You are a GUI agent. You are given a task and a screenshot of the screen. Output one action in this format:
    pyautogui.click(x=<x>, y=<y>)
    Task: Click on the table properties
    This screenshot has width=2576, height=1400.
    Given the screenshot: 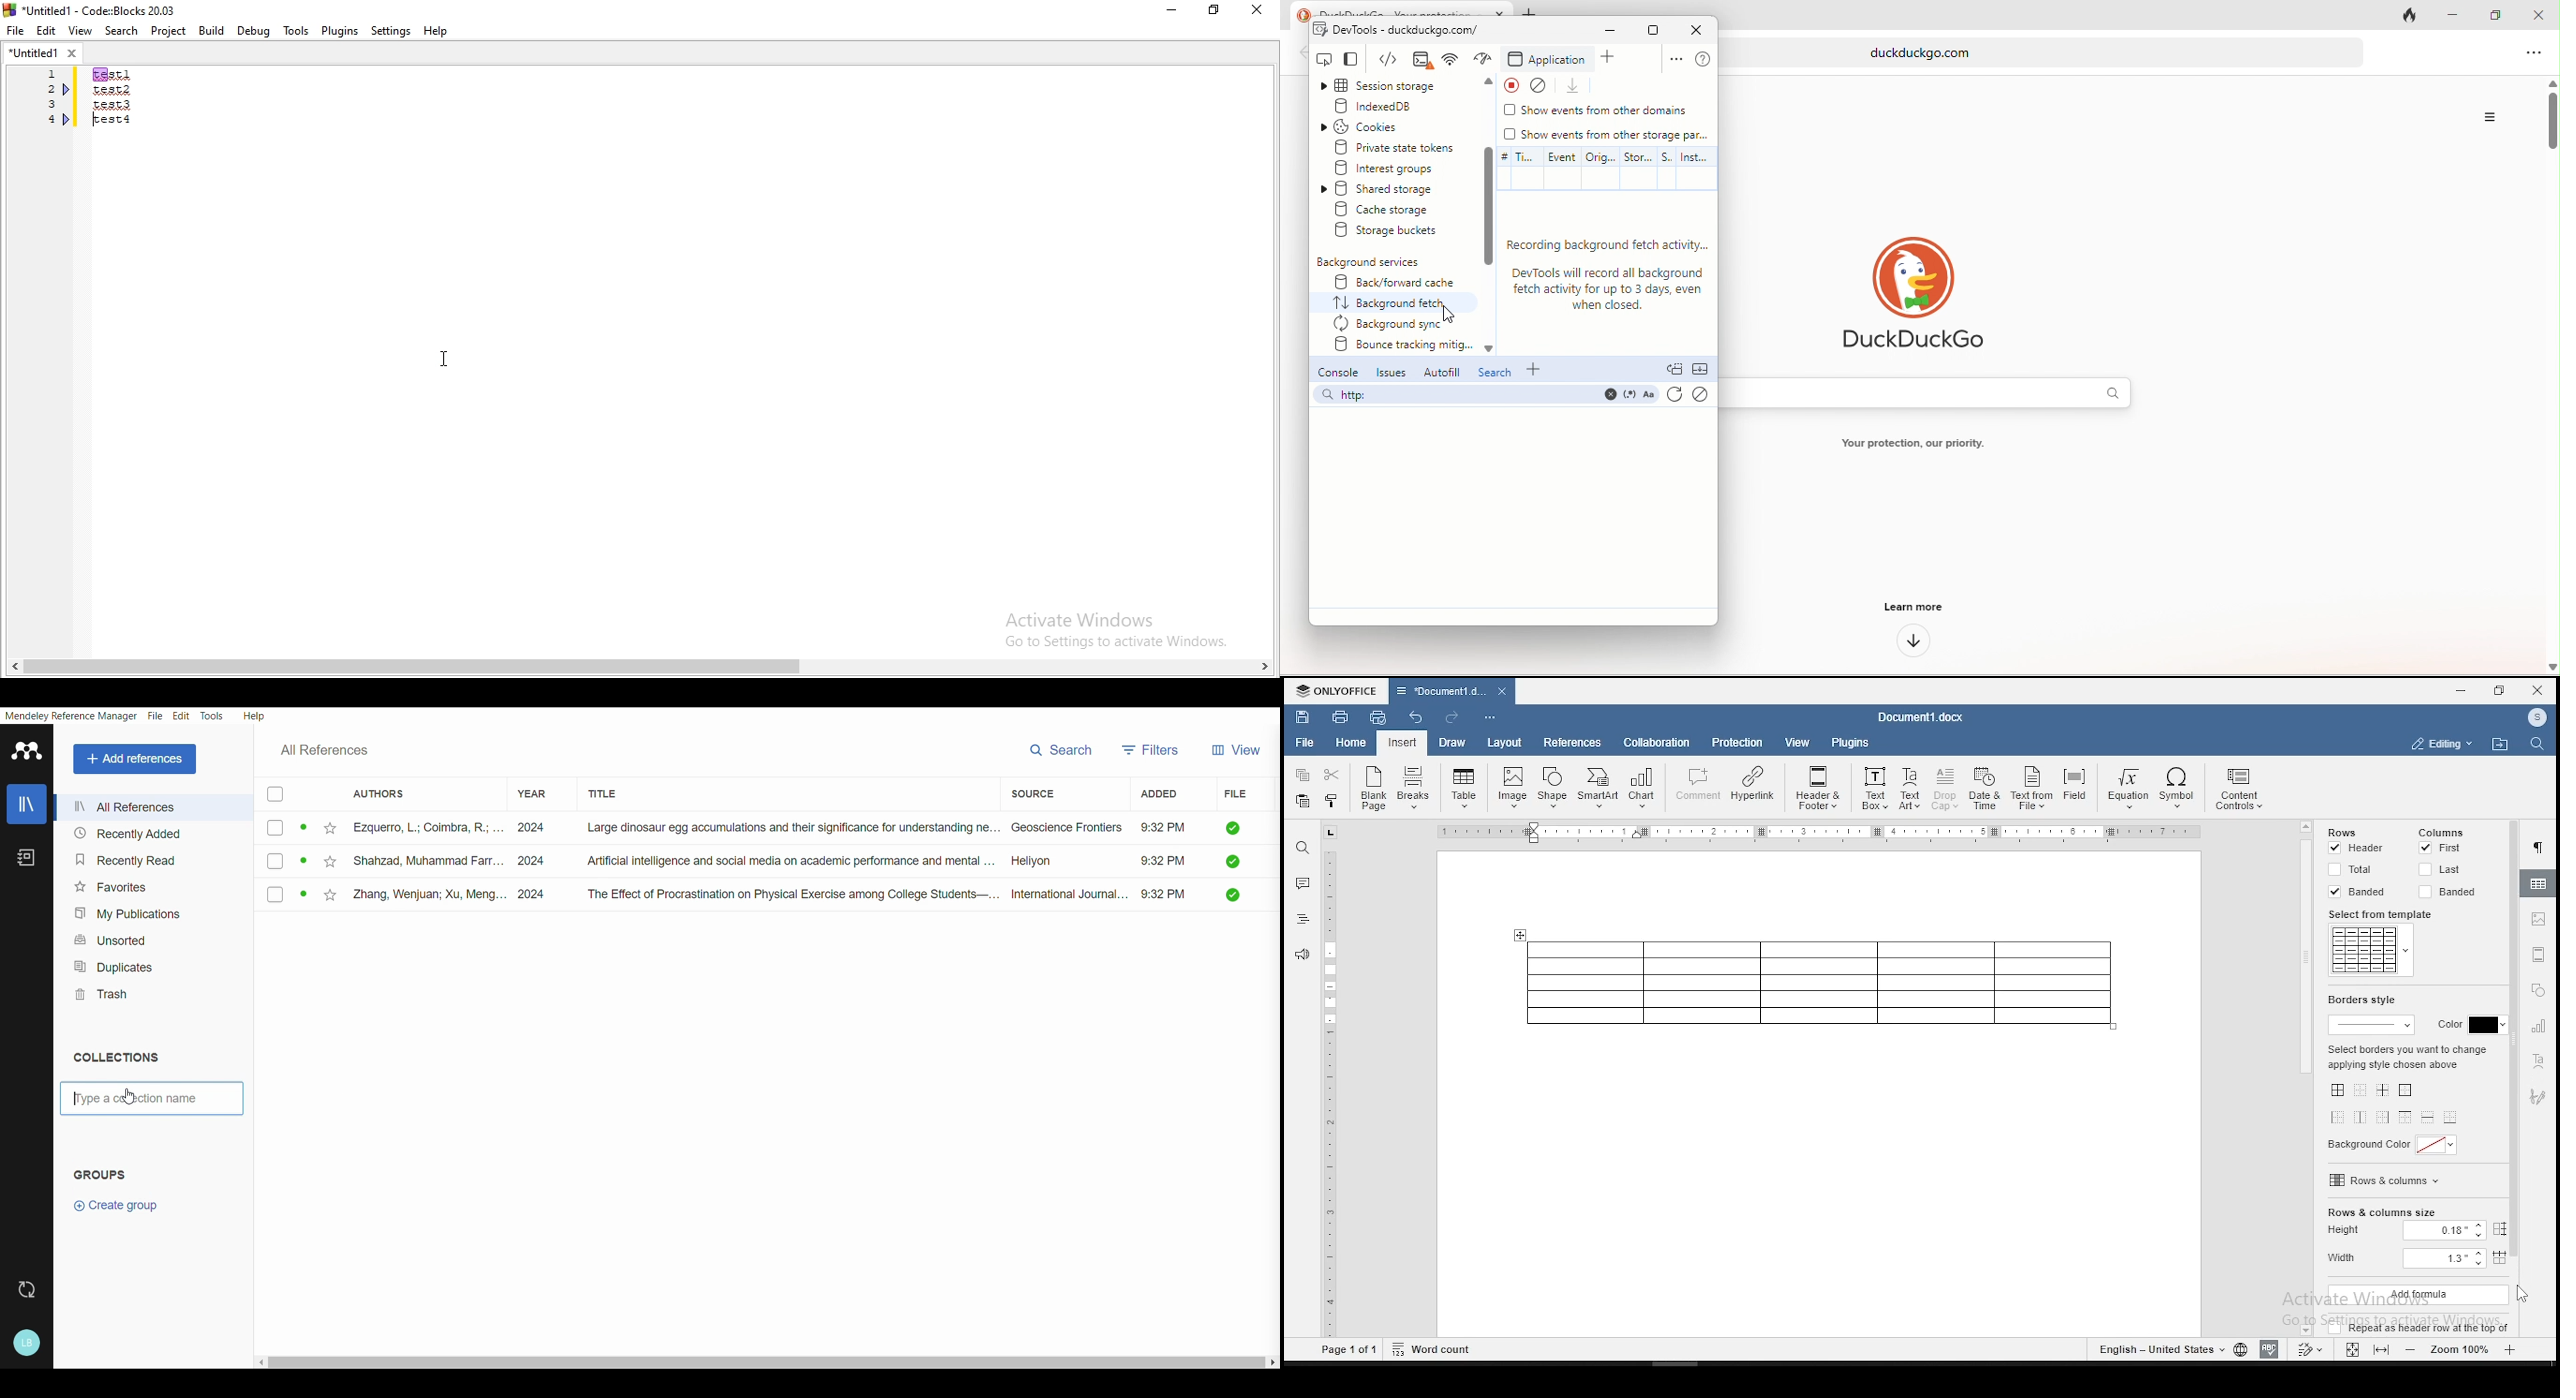 What is the action you would take?
    pyautogui.click(x=2540, y=883)
    